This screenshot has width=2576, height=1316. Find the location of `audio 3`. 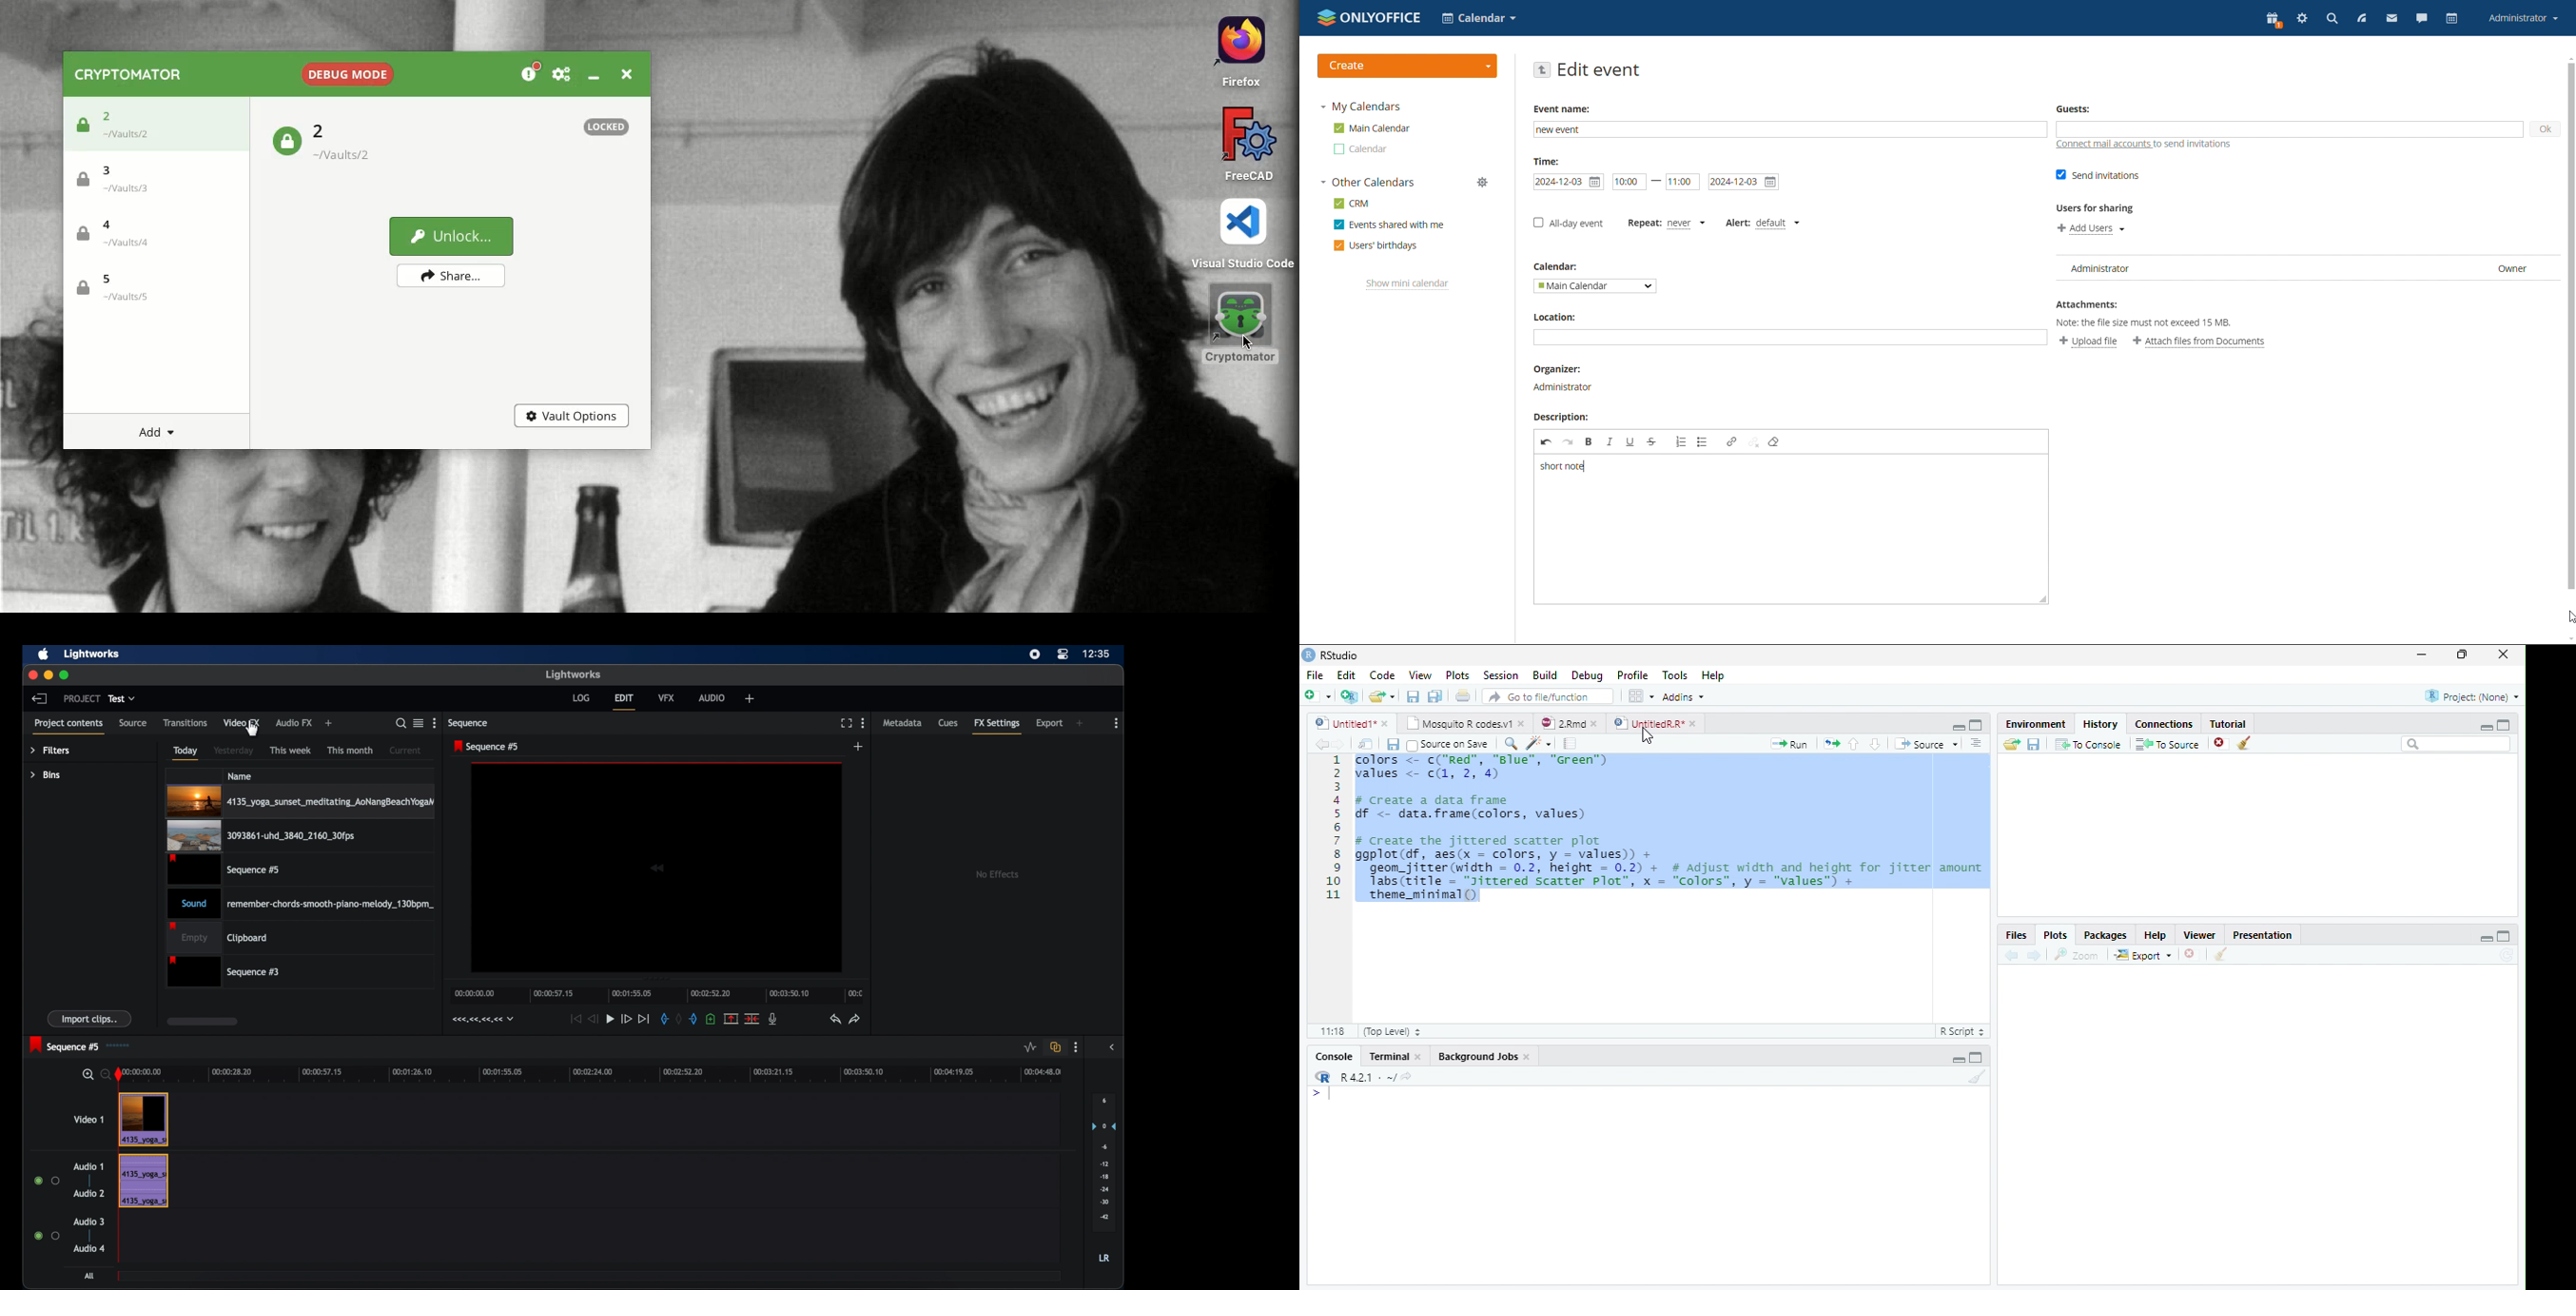

audio 3 is located at coordinates (88, 1222).